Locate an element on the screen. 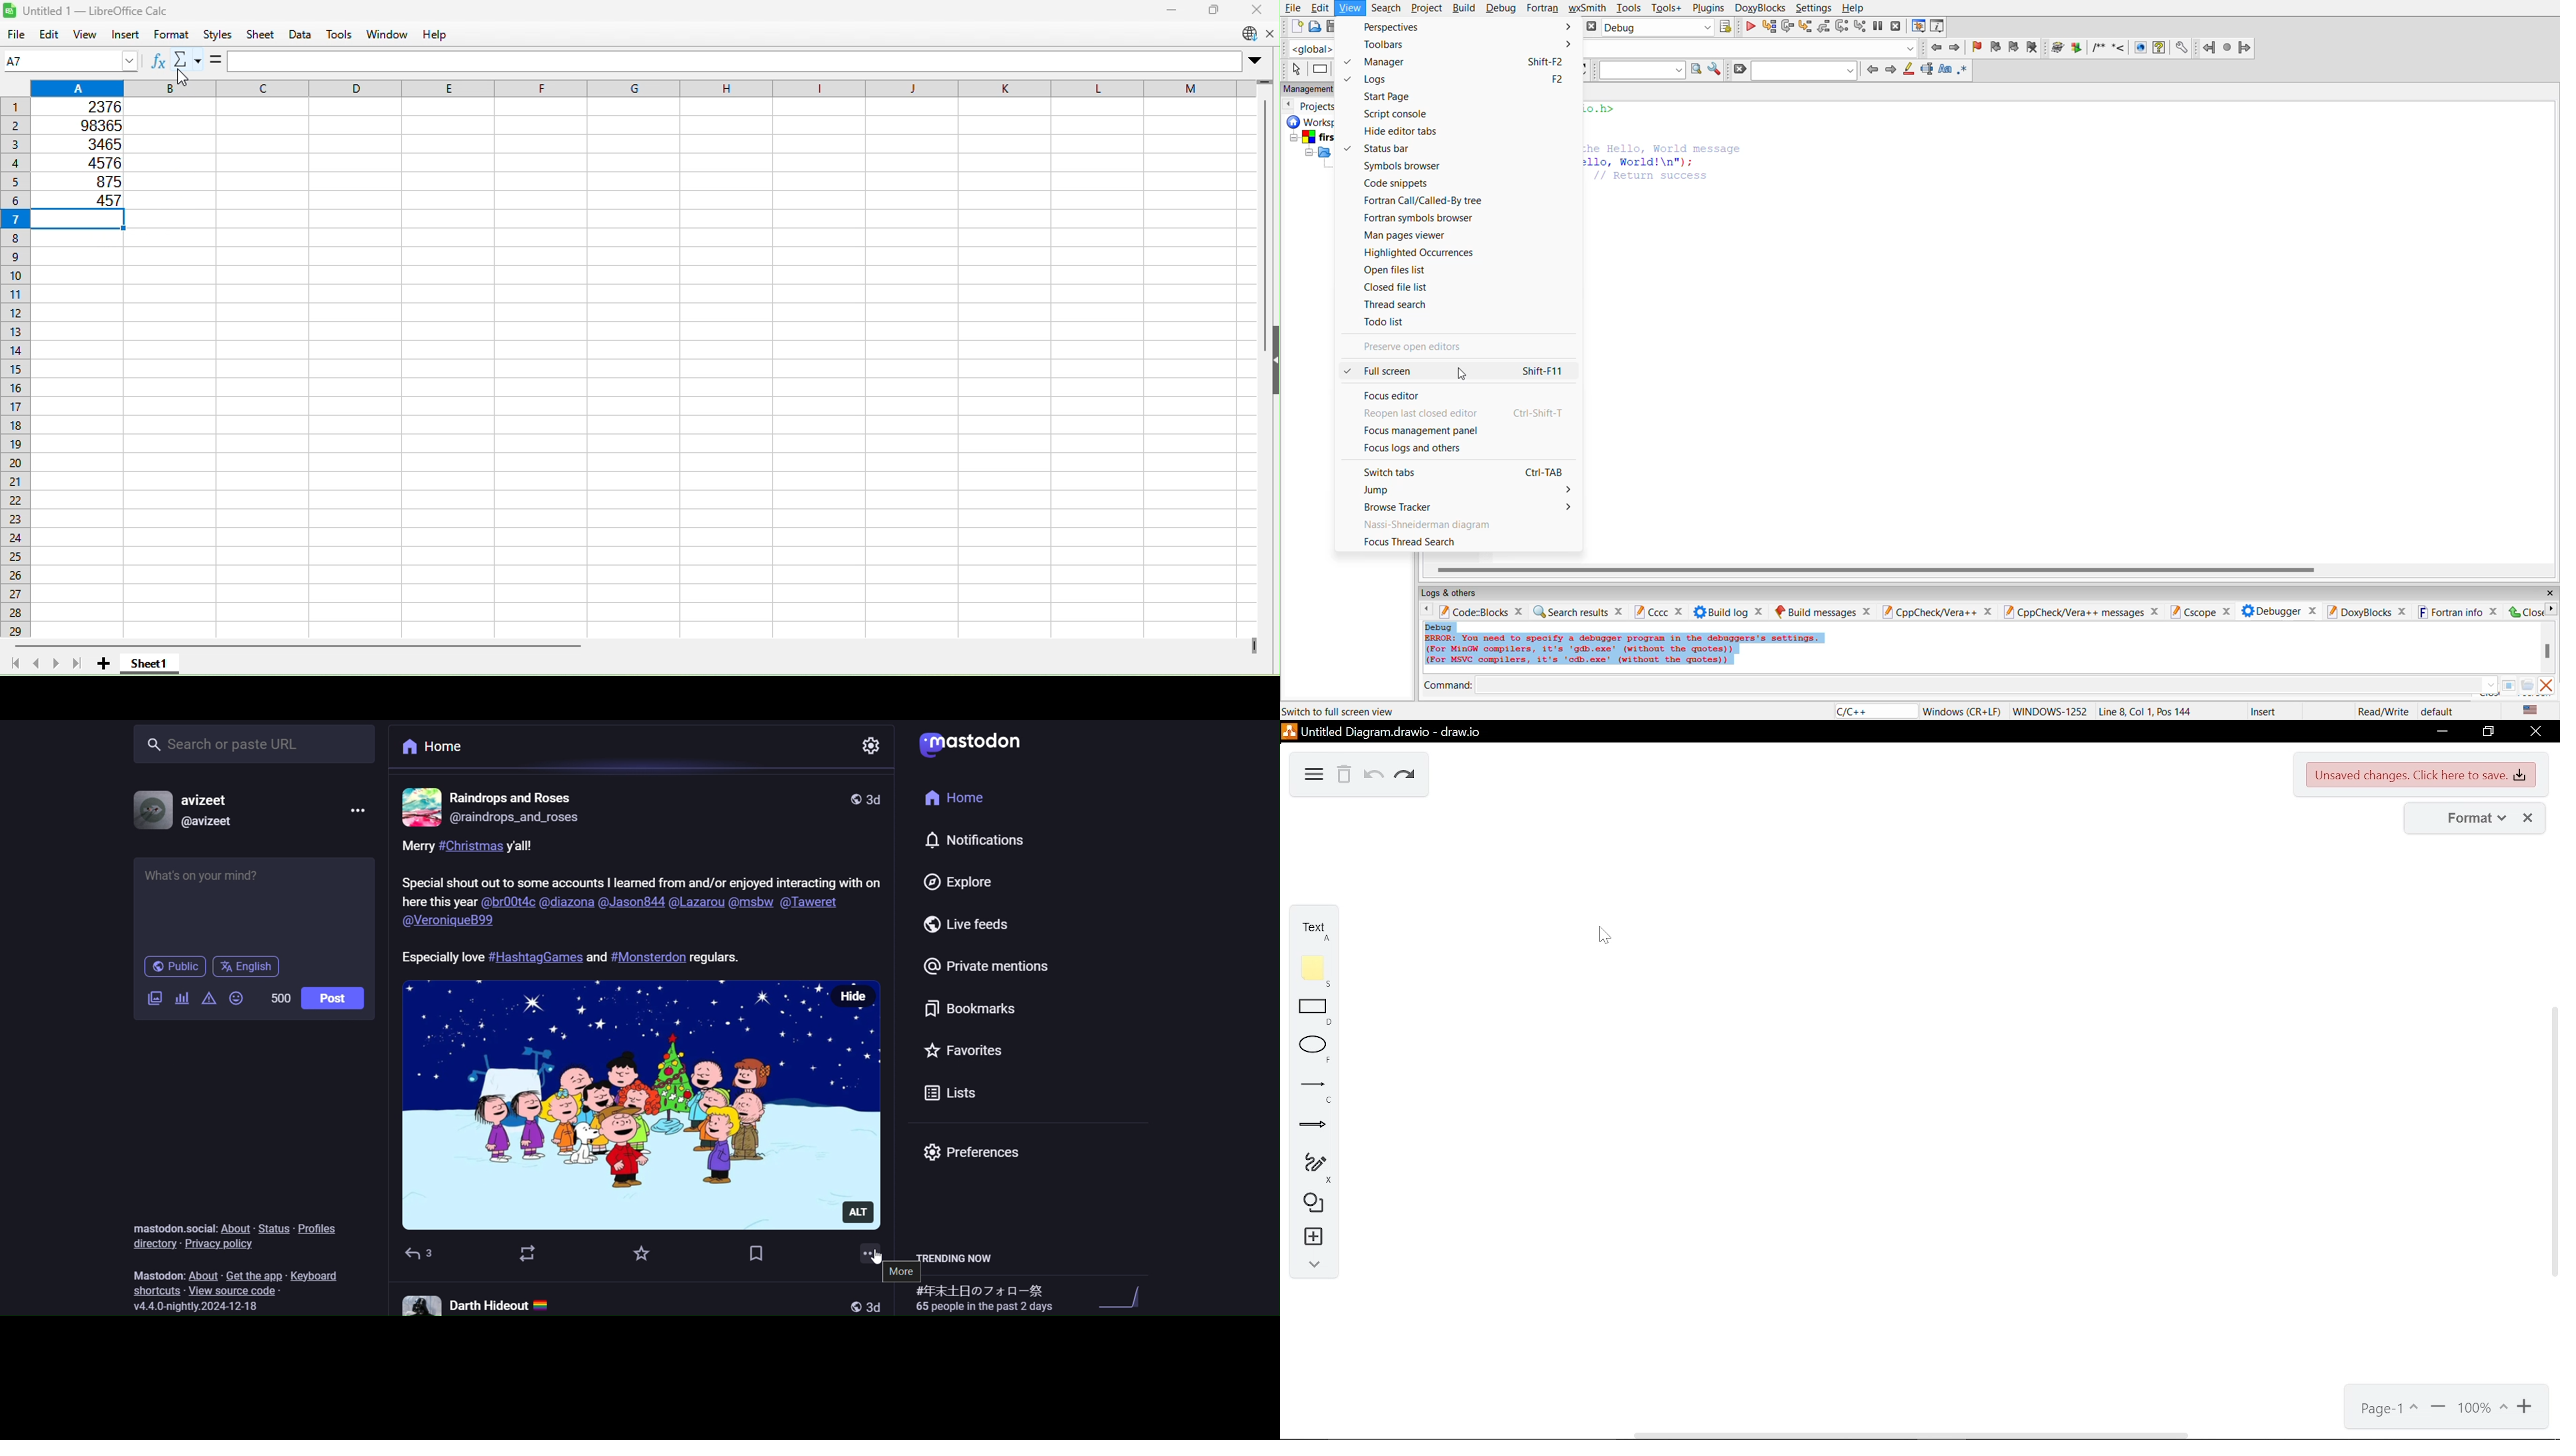  favorite is located at coordinates (640, 1254).